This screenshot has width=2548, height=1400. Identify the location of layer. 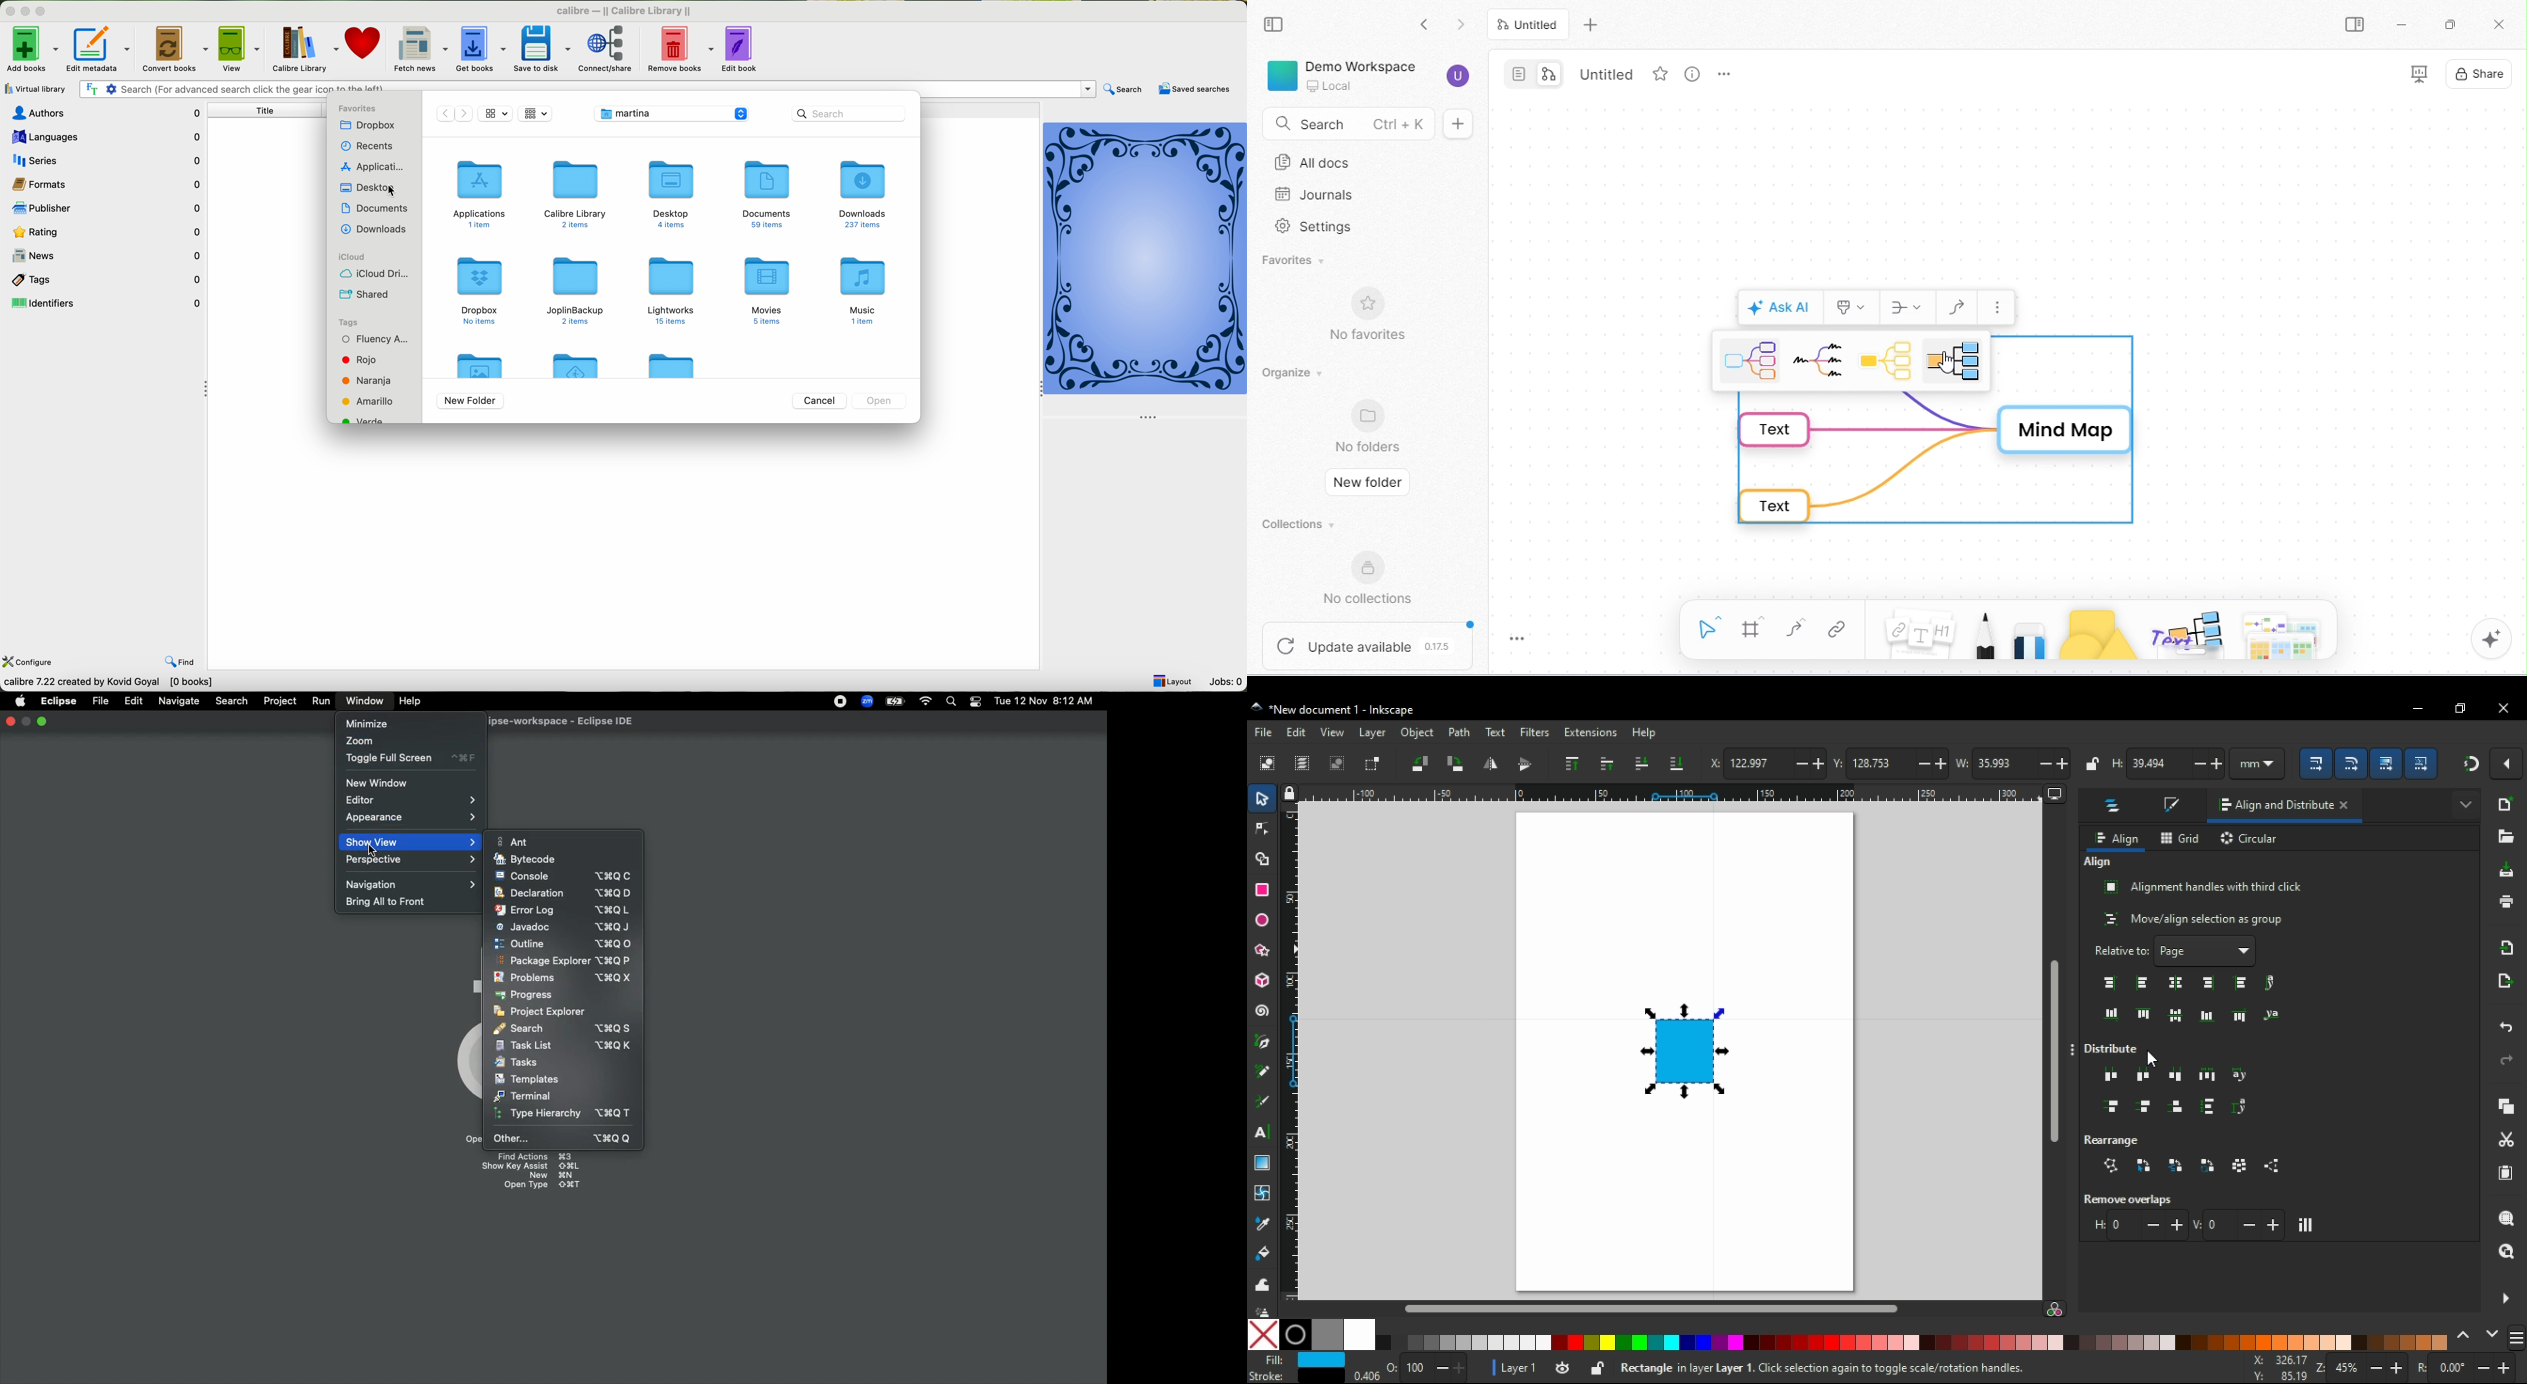
(1373, 733).